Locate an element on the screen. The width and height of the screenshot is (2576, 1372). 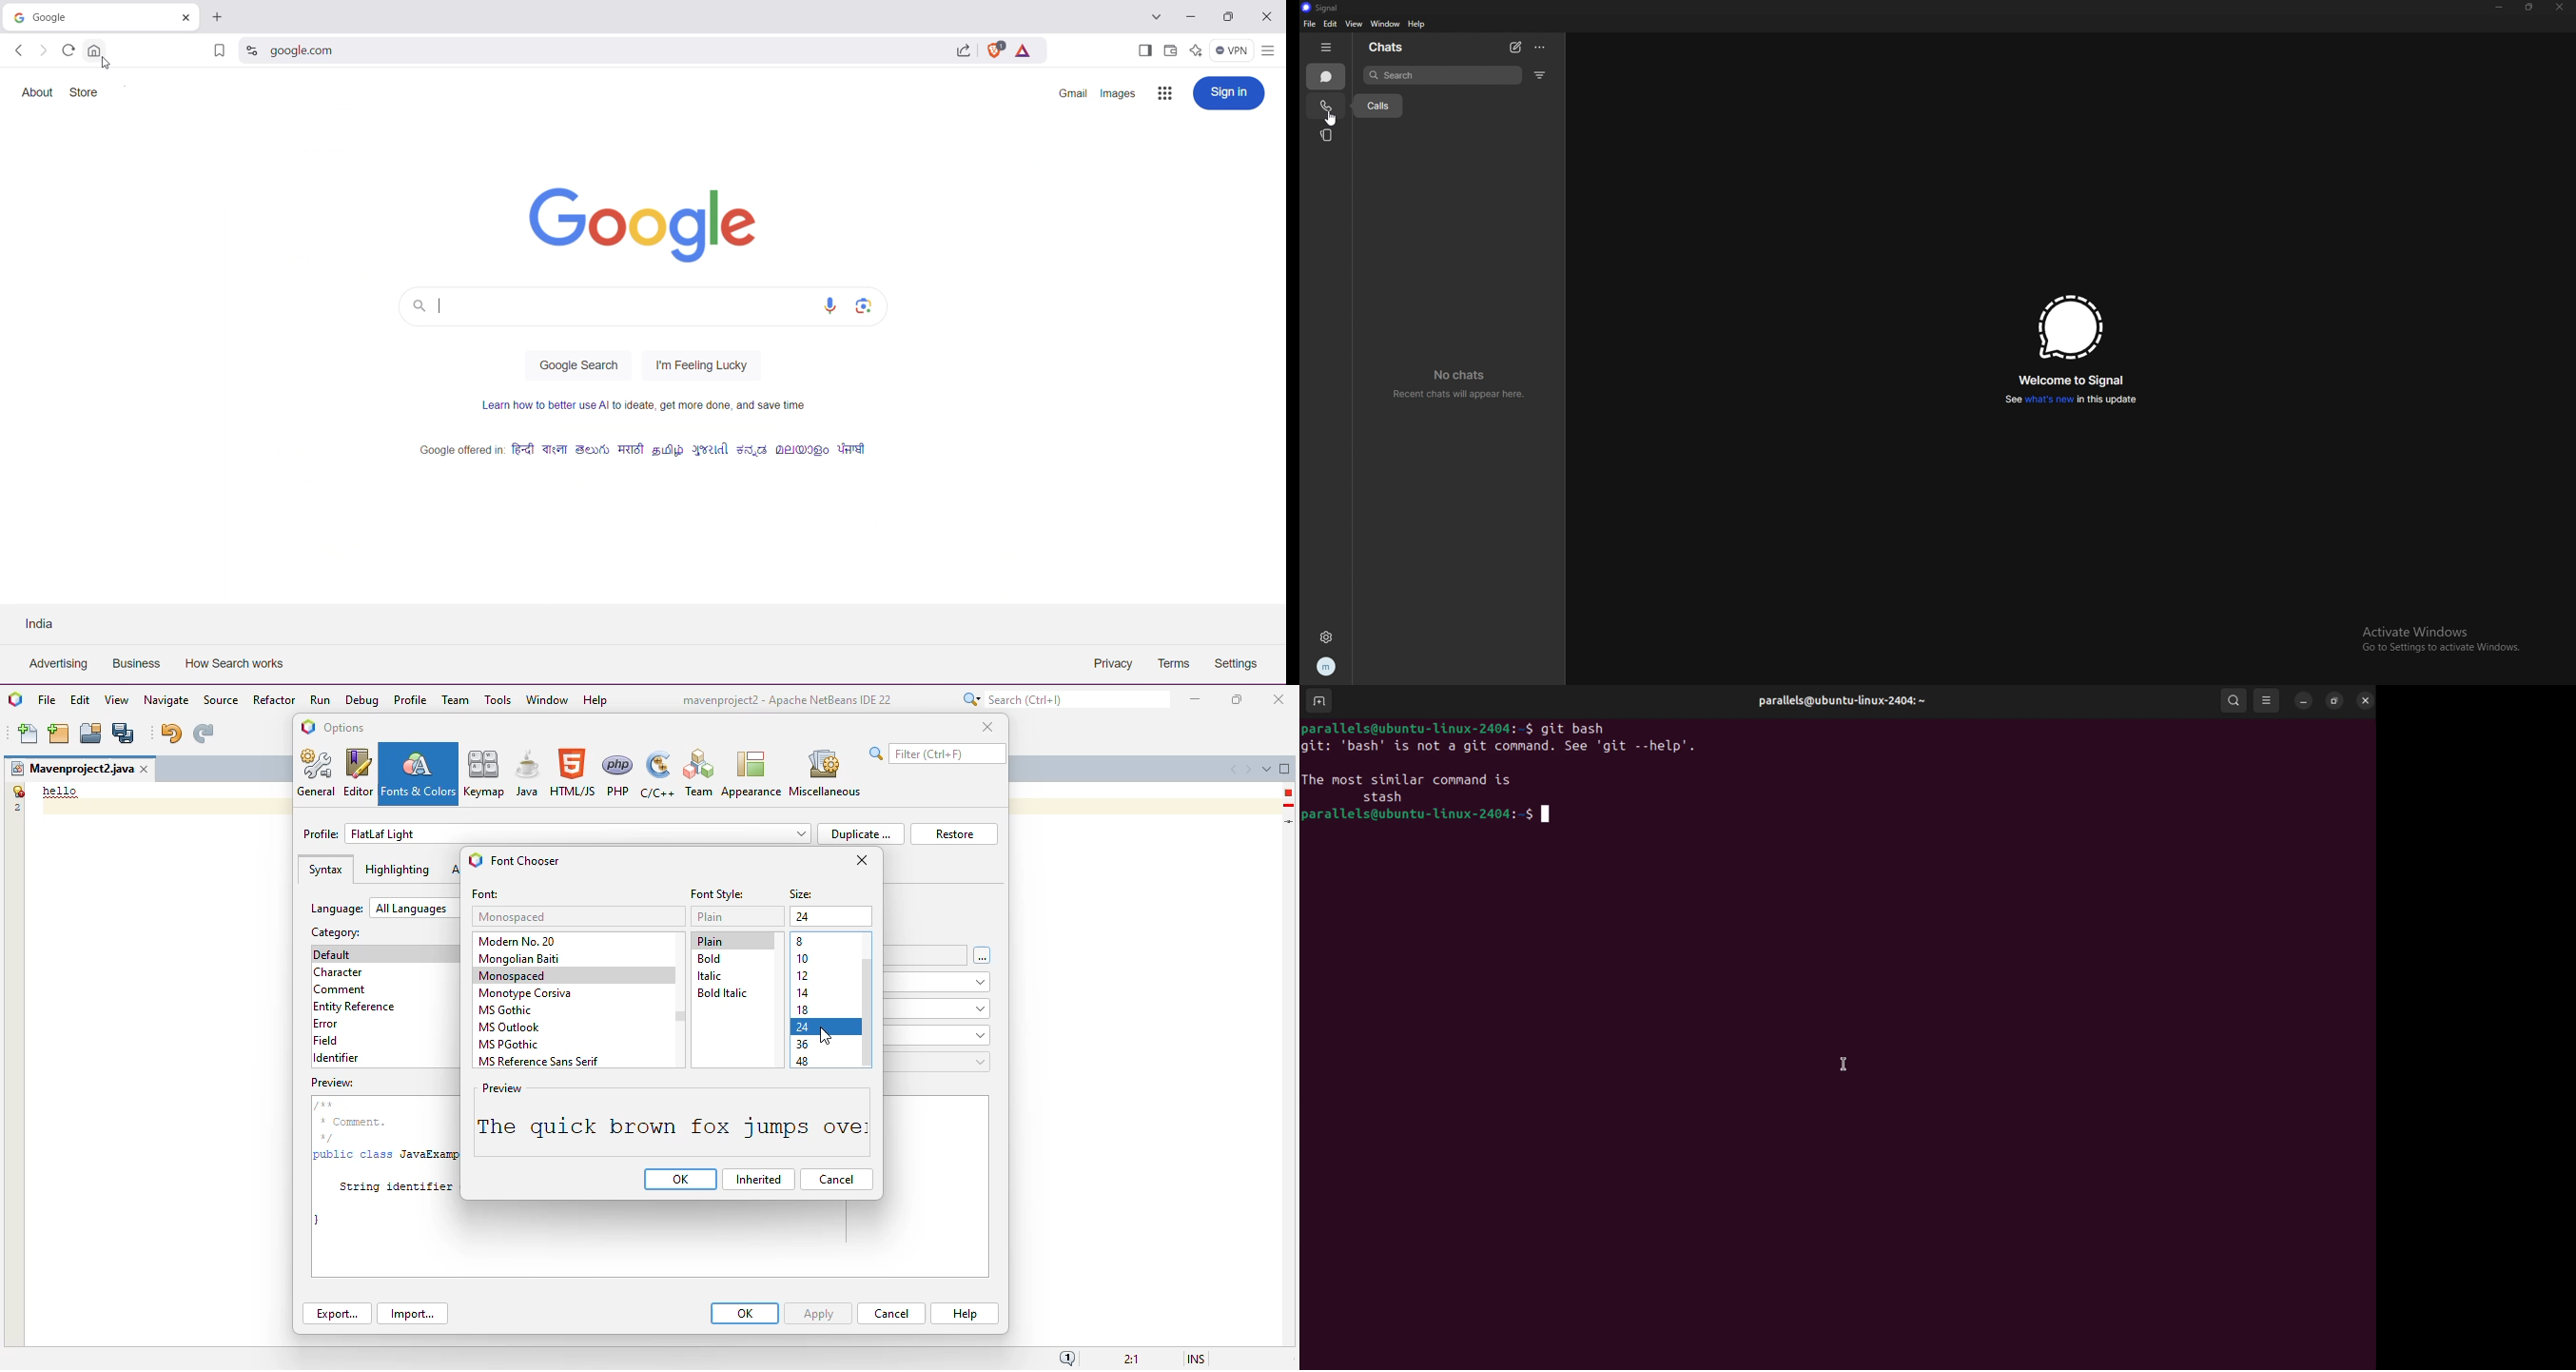
help is located at coordinates (1418, 24).